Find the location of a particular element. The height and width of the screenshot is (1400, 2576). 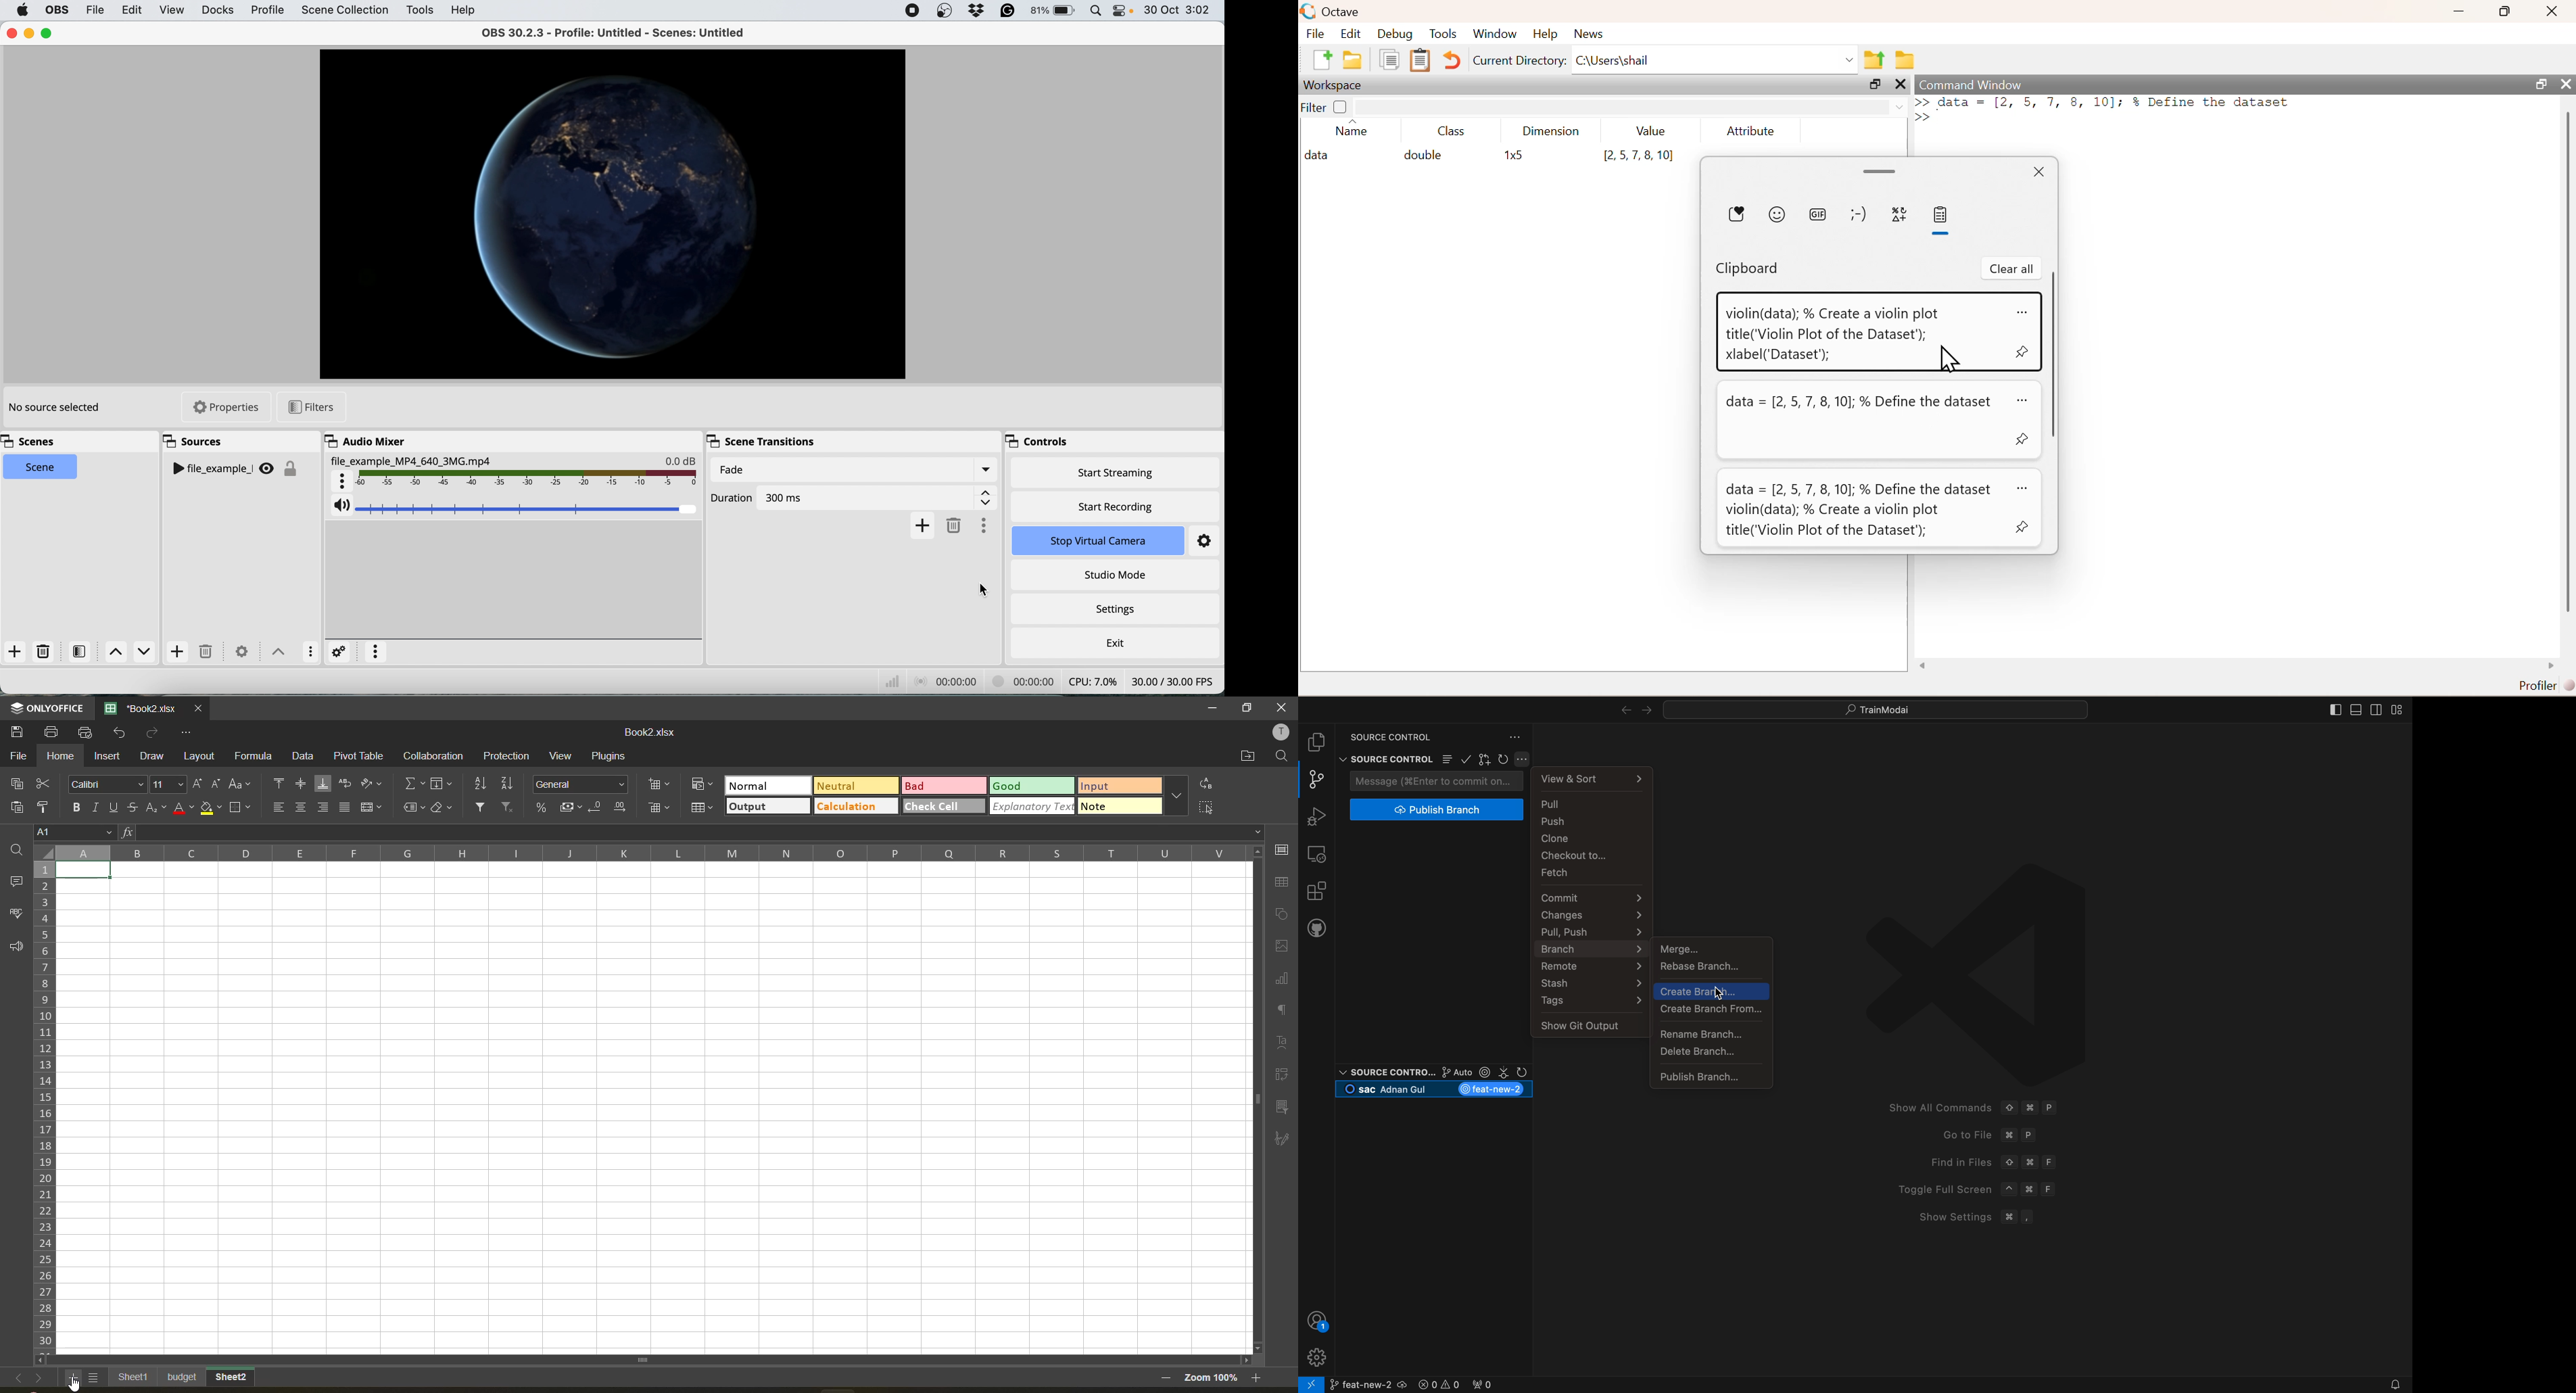

news is located at coordinates (1591, 34).